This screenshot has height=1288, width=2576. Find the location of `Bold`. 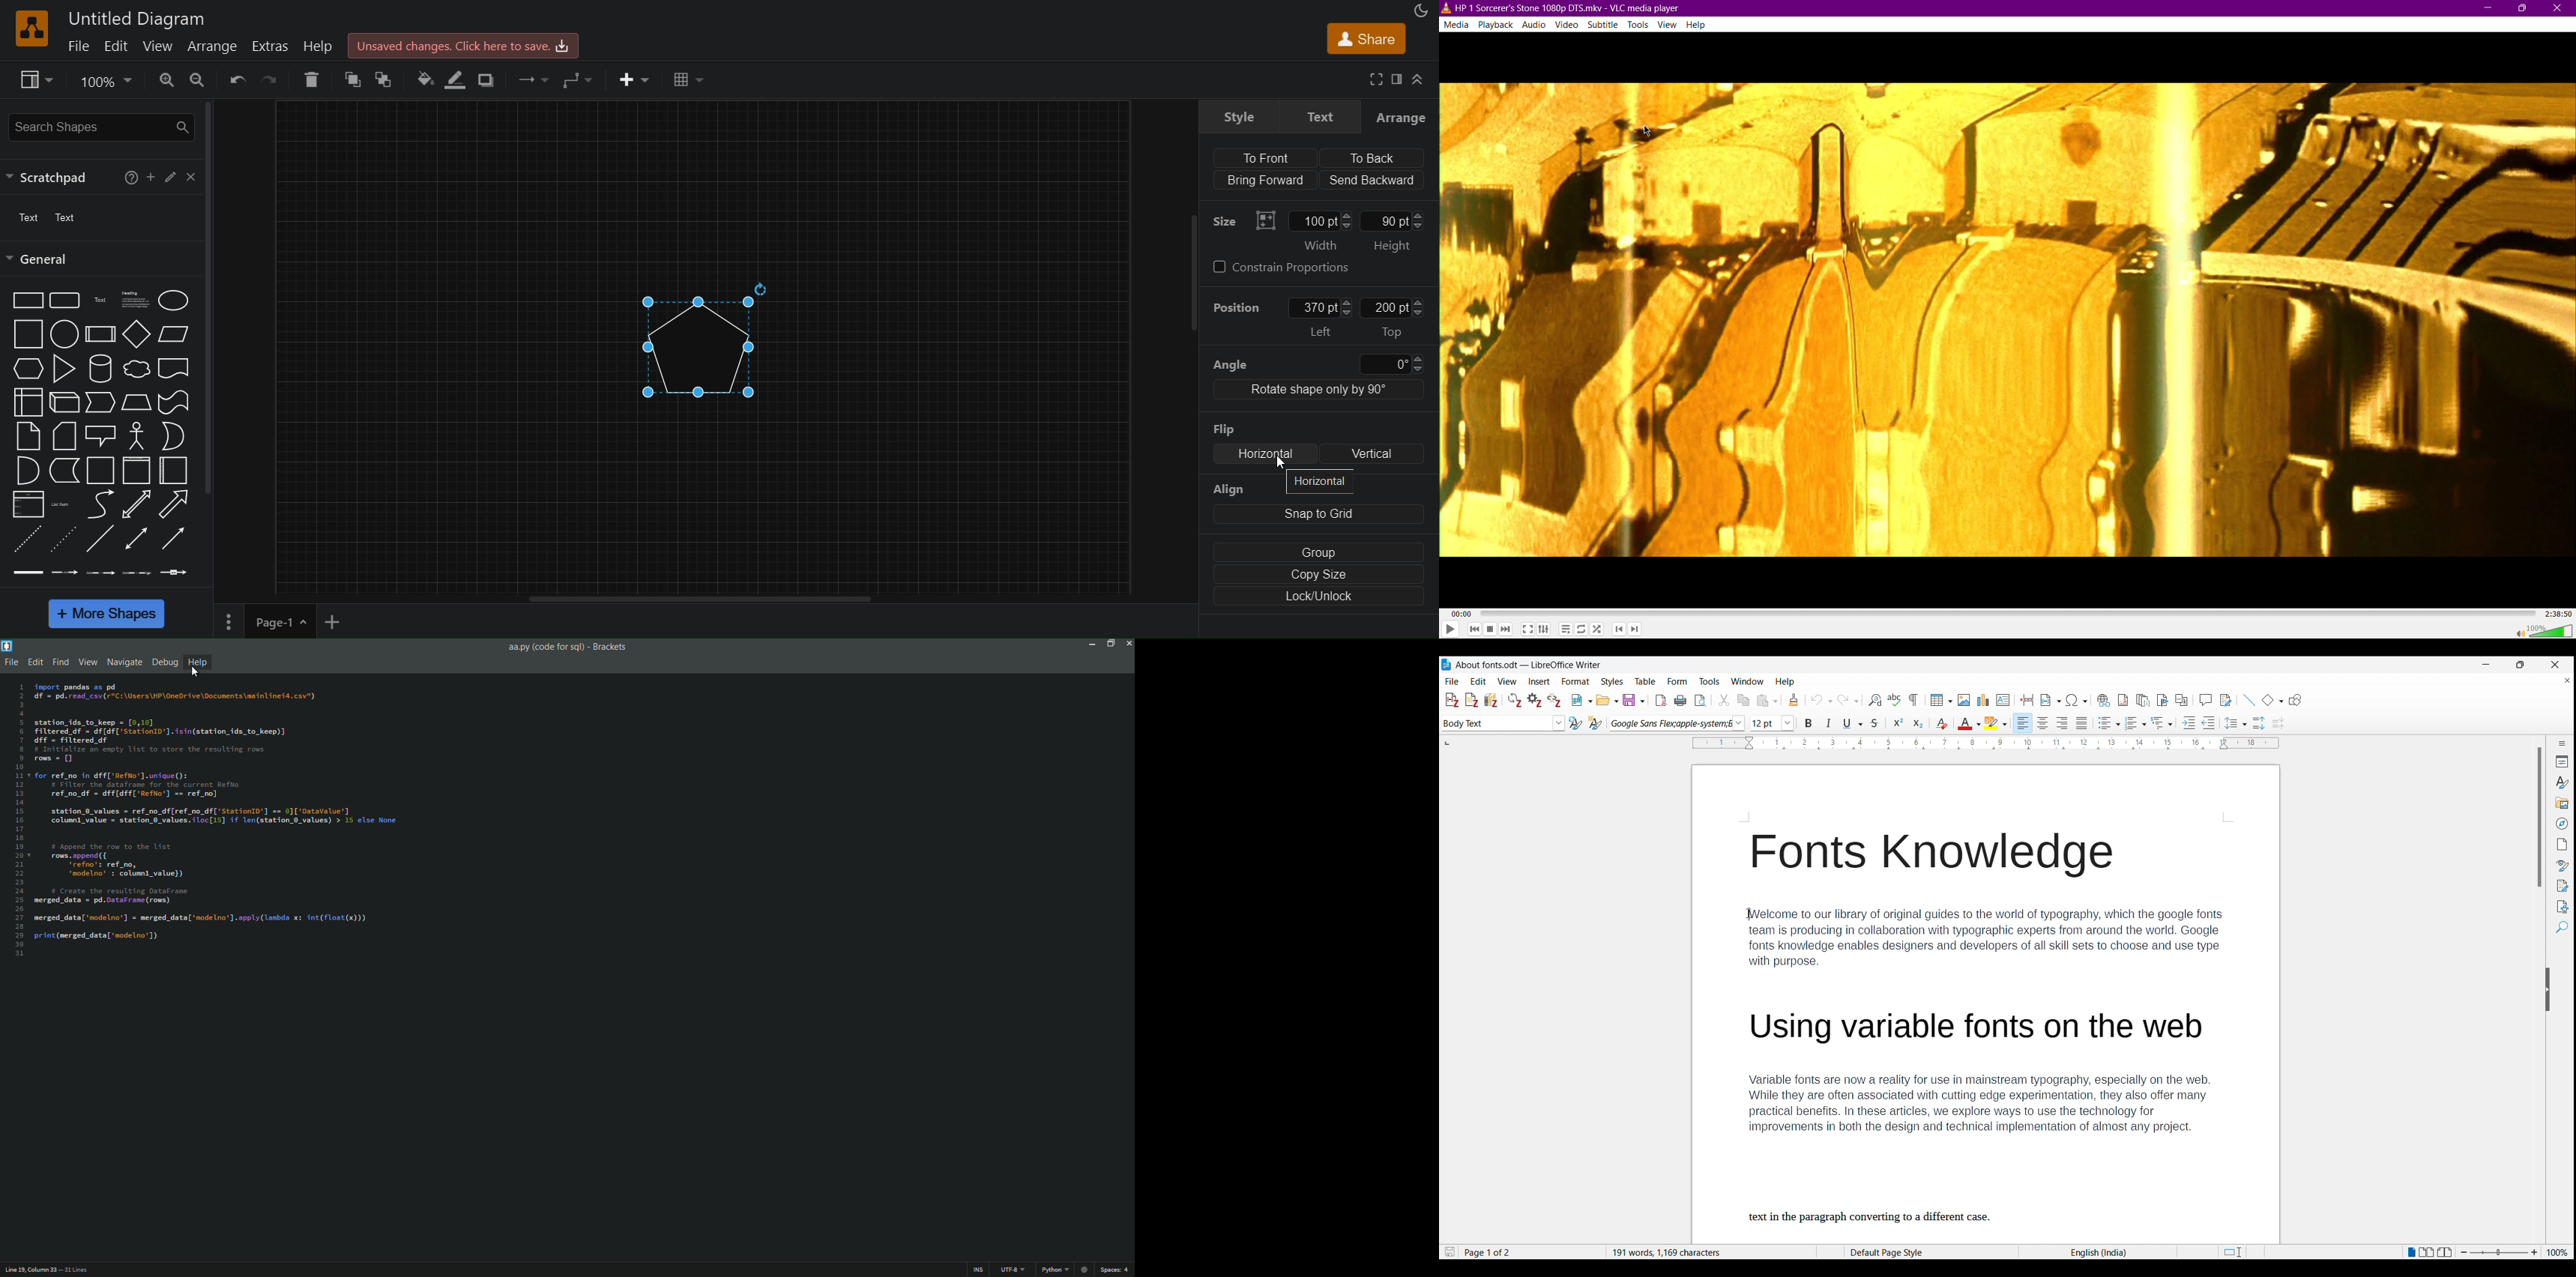

Bold is located at coordinates (1809, 723).